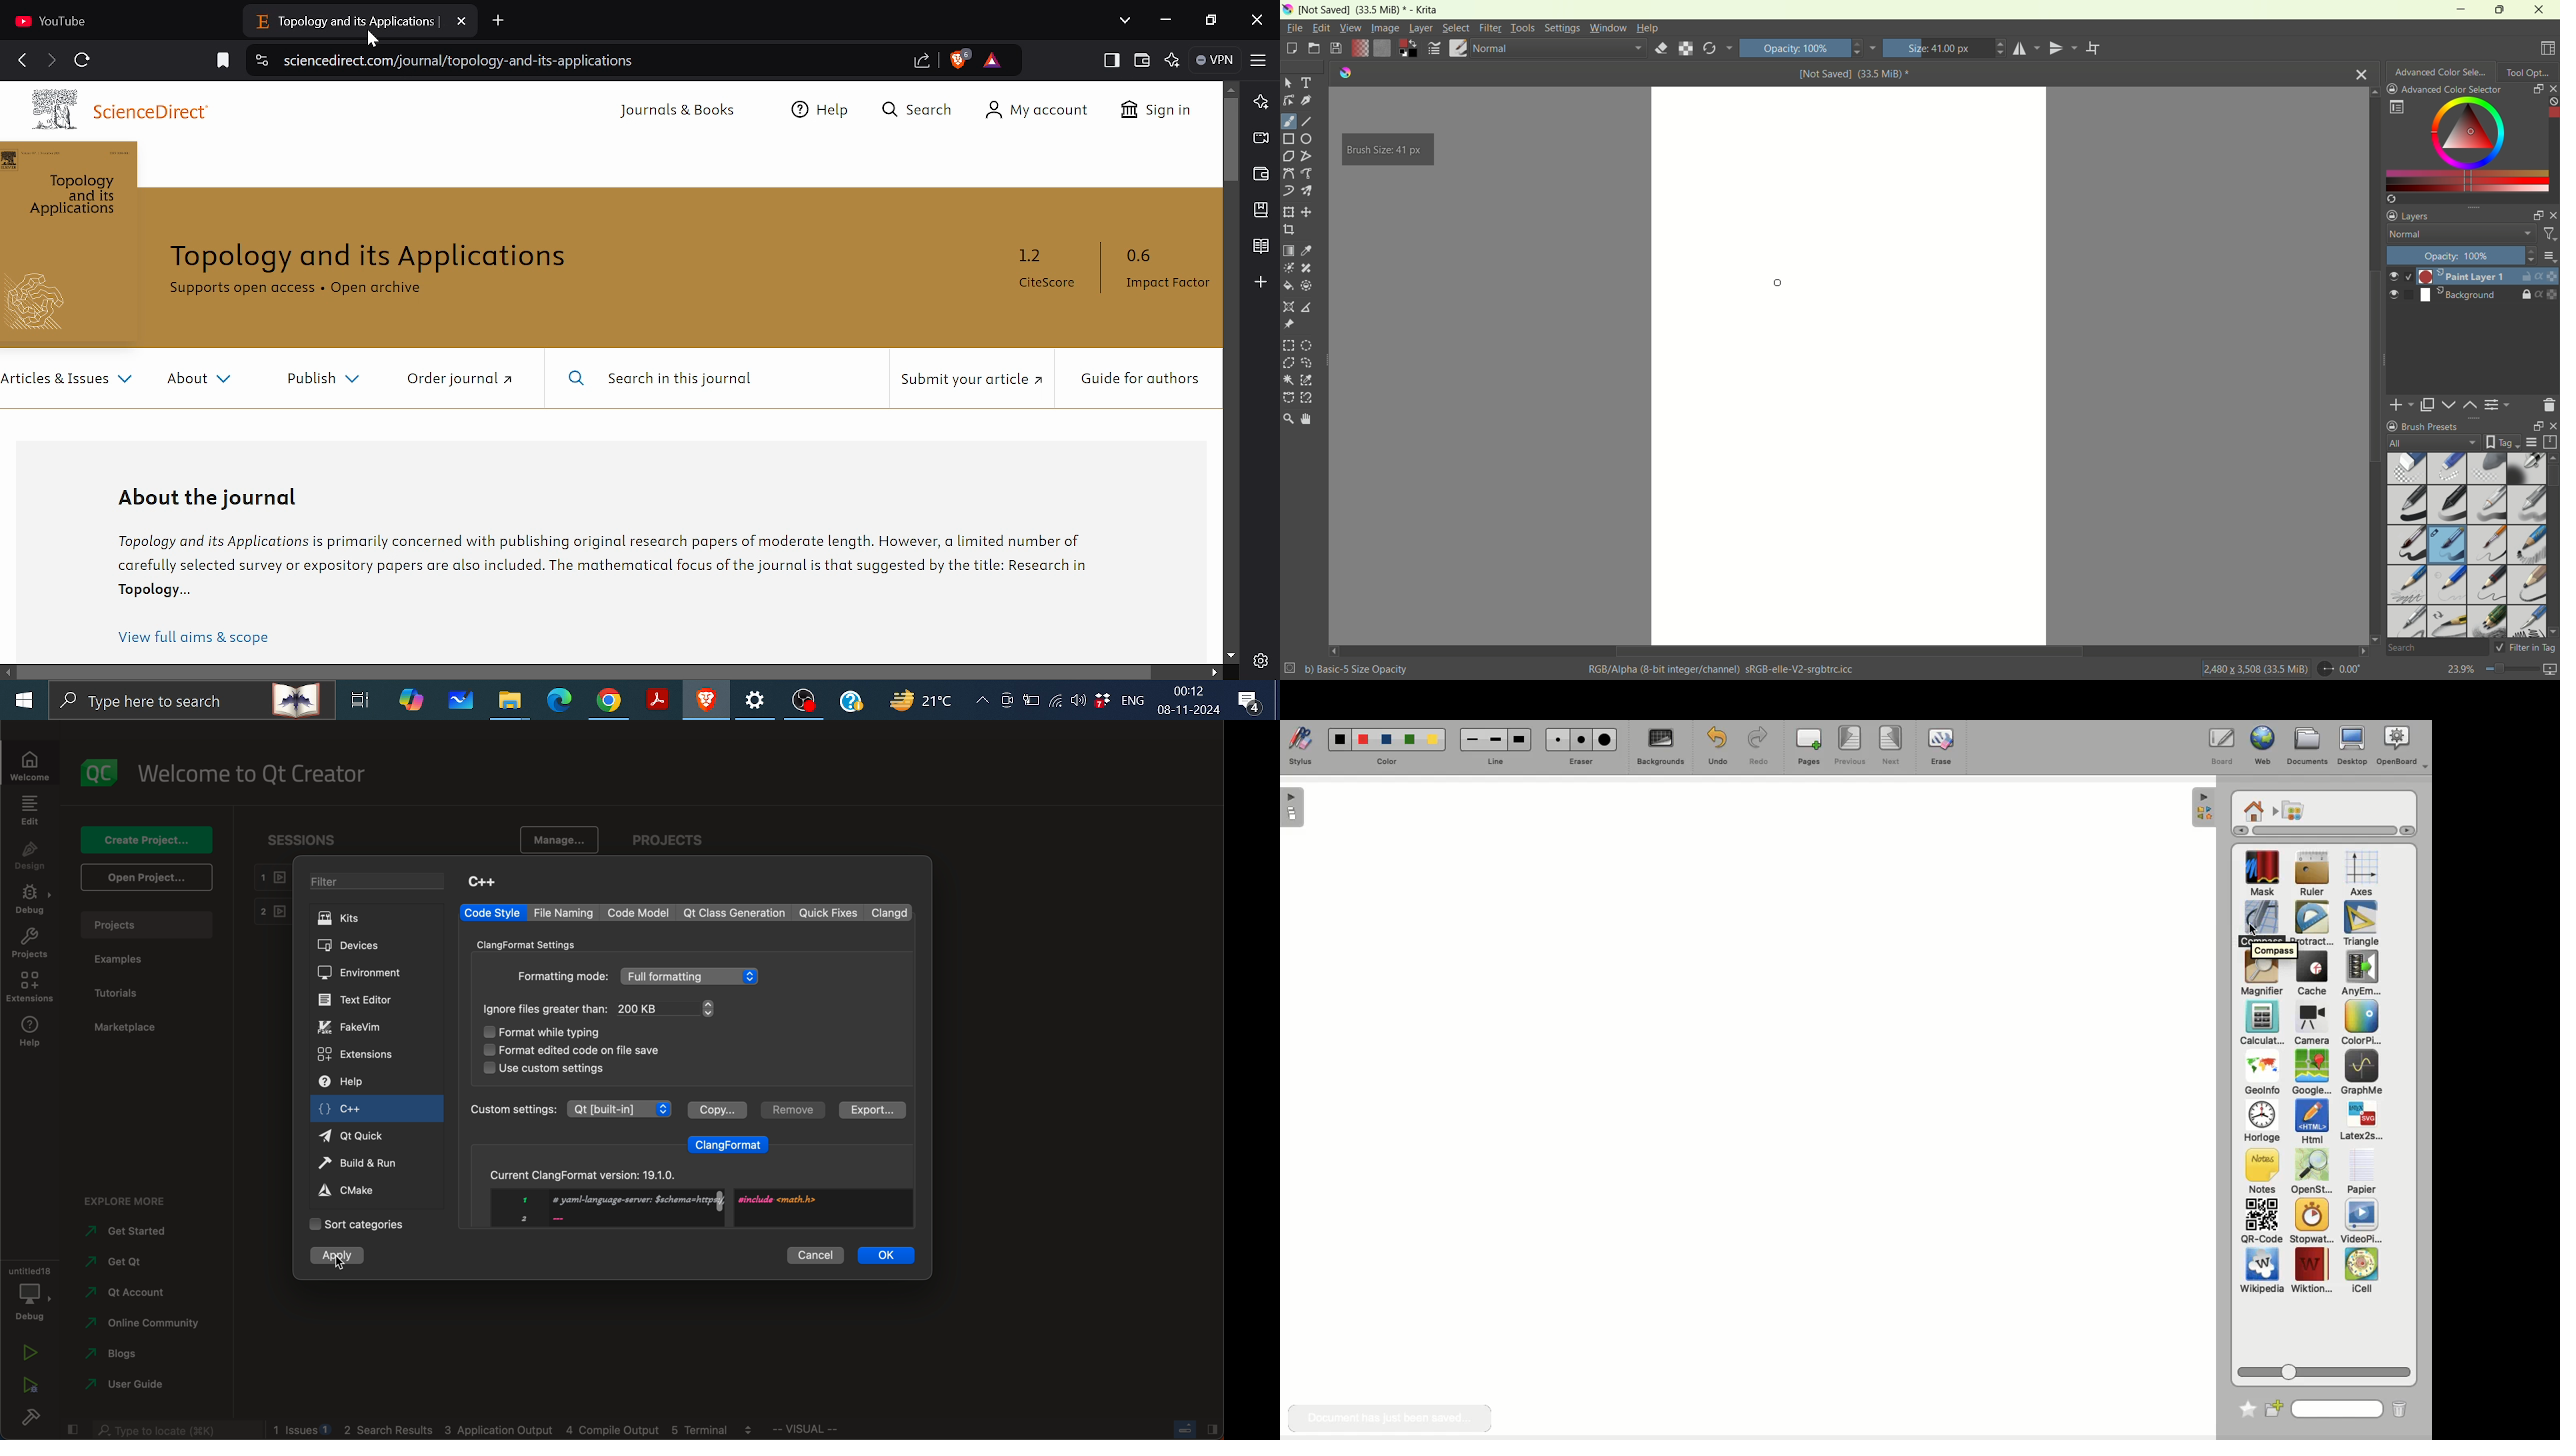 Image resolution: width=2576 pixels, height=1456 pixels. Describe the element at coordinates (1307, 269) in the screenshot. I see `smart patch` at that location.